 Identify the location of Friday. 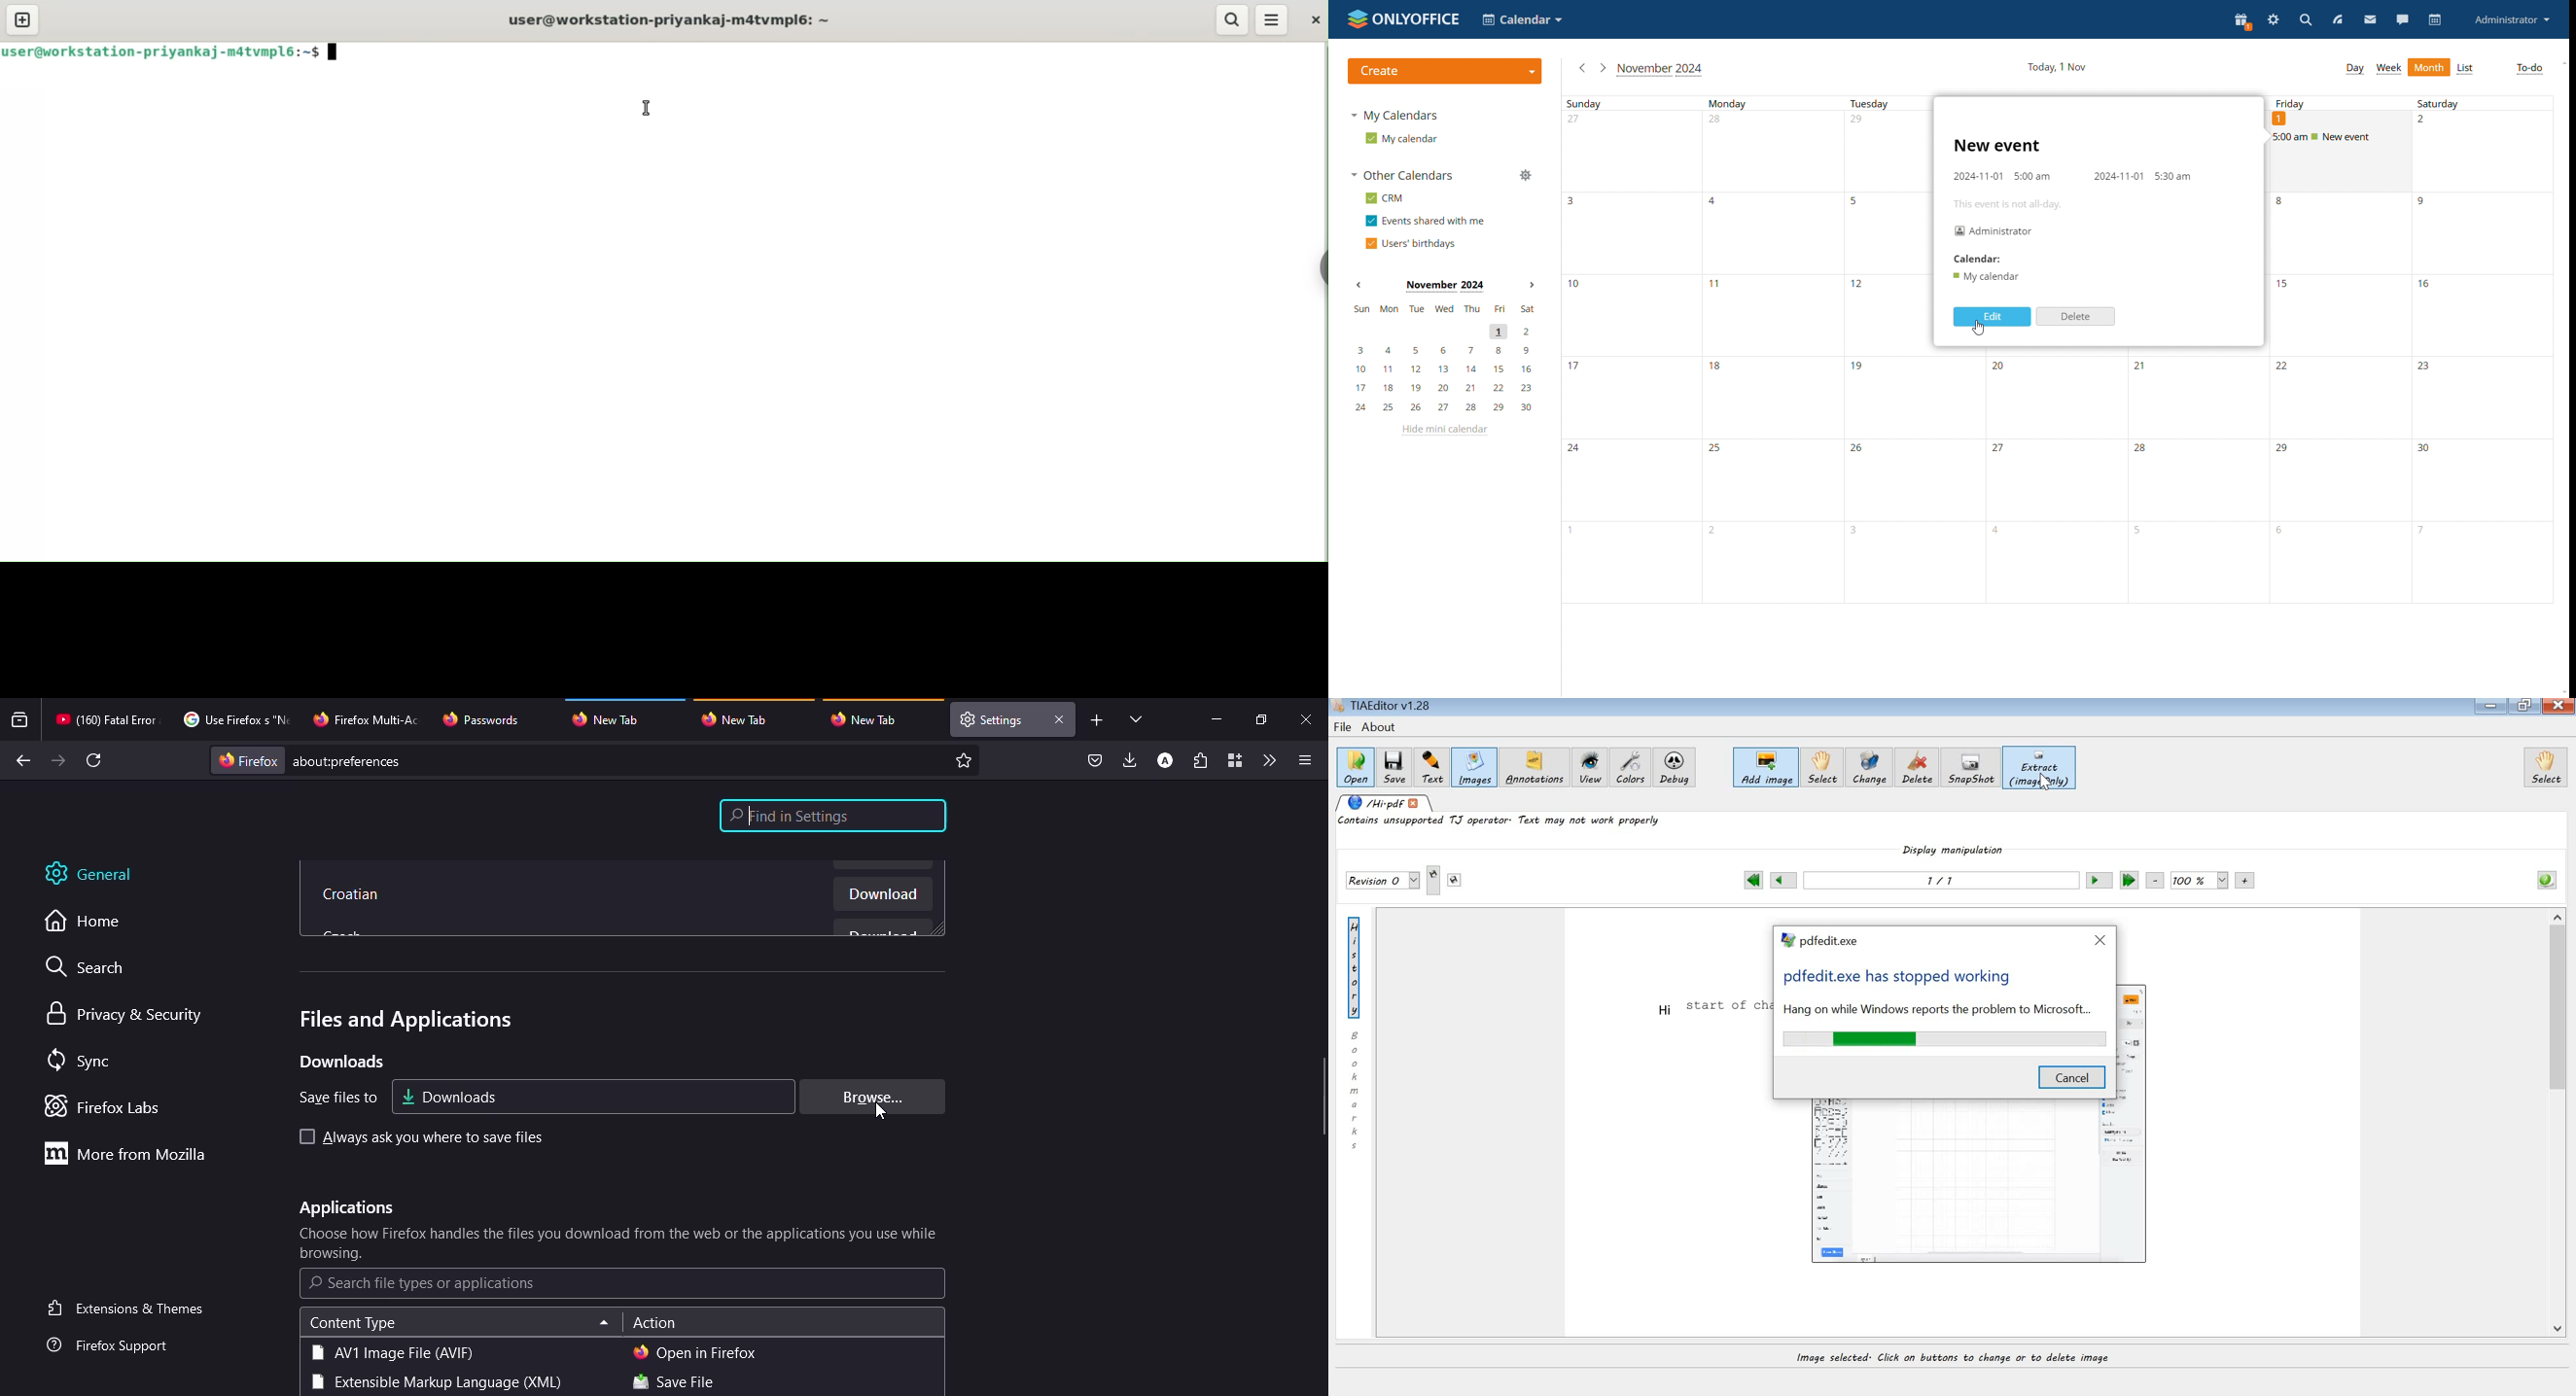
(2293, 103).